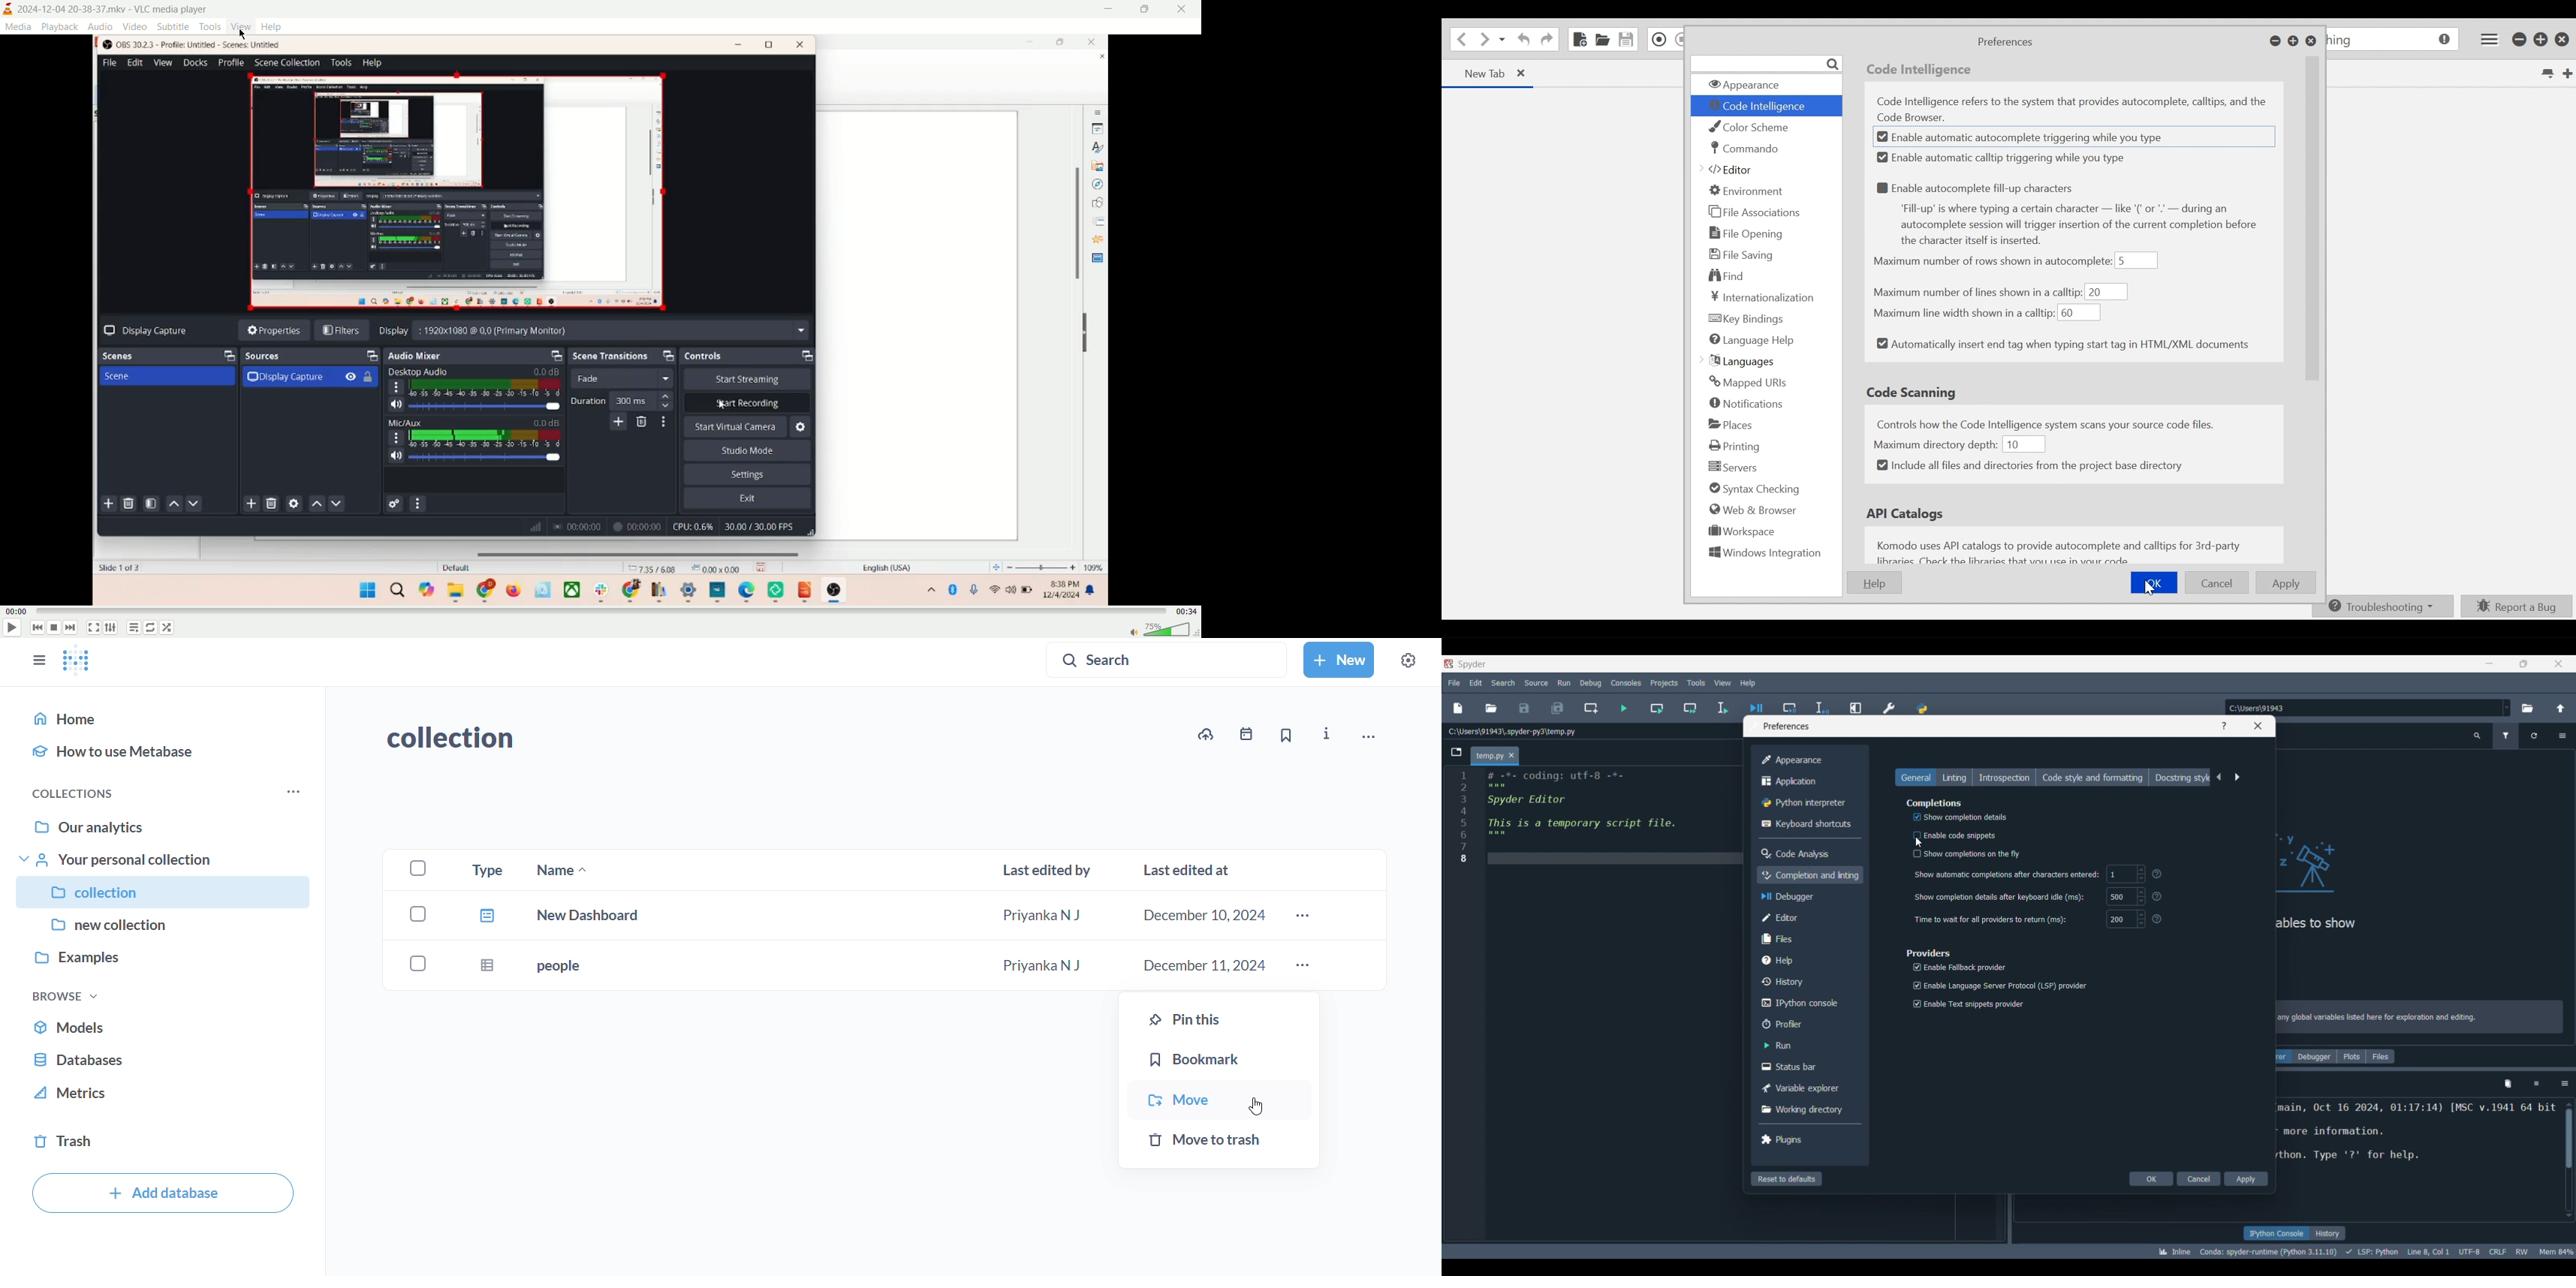 The image size is (2576, 1288). What do you see at coordinates (2558, 663) in the screenshot?
I see `Close` at bounding box center [2558, 663].